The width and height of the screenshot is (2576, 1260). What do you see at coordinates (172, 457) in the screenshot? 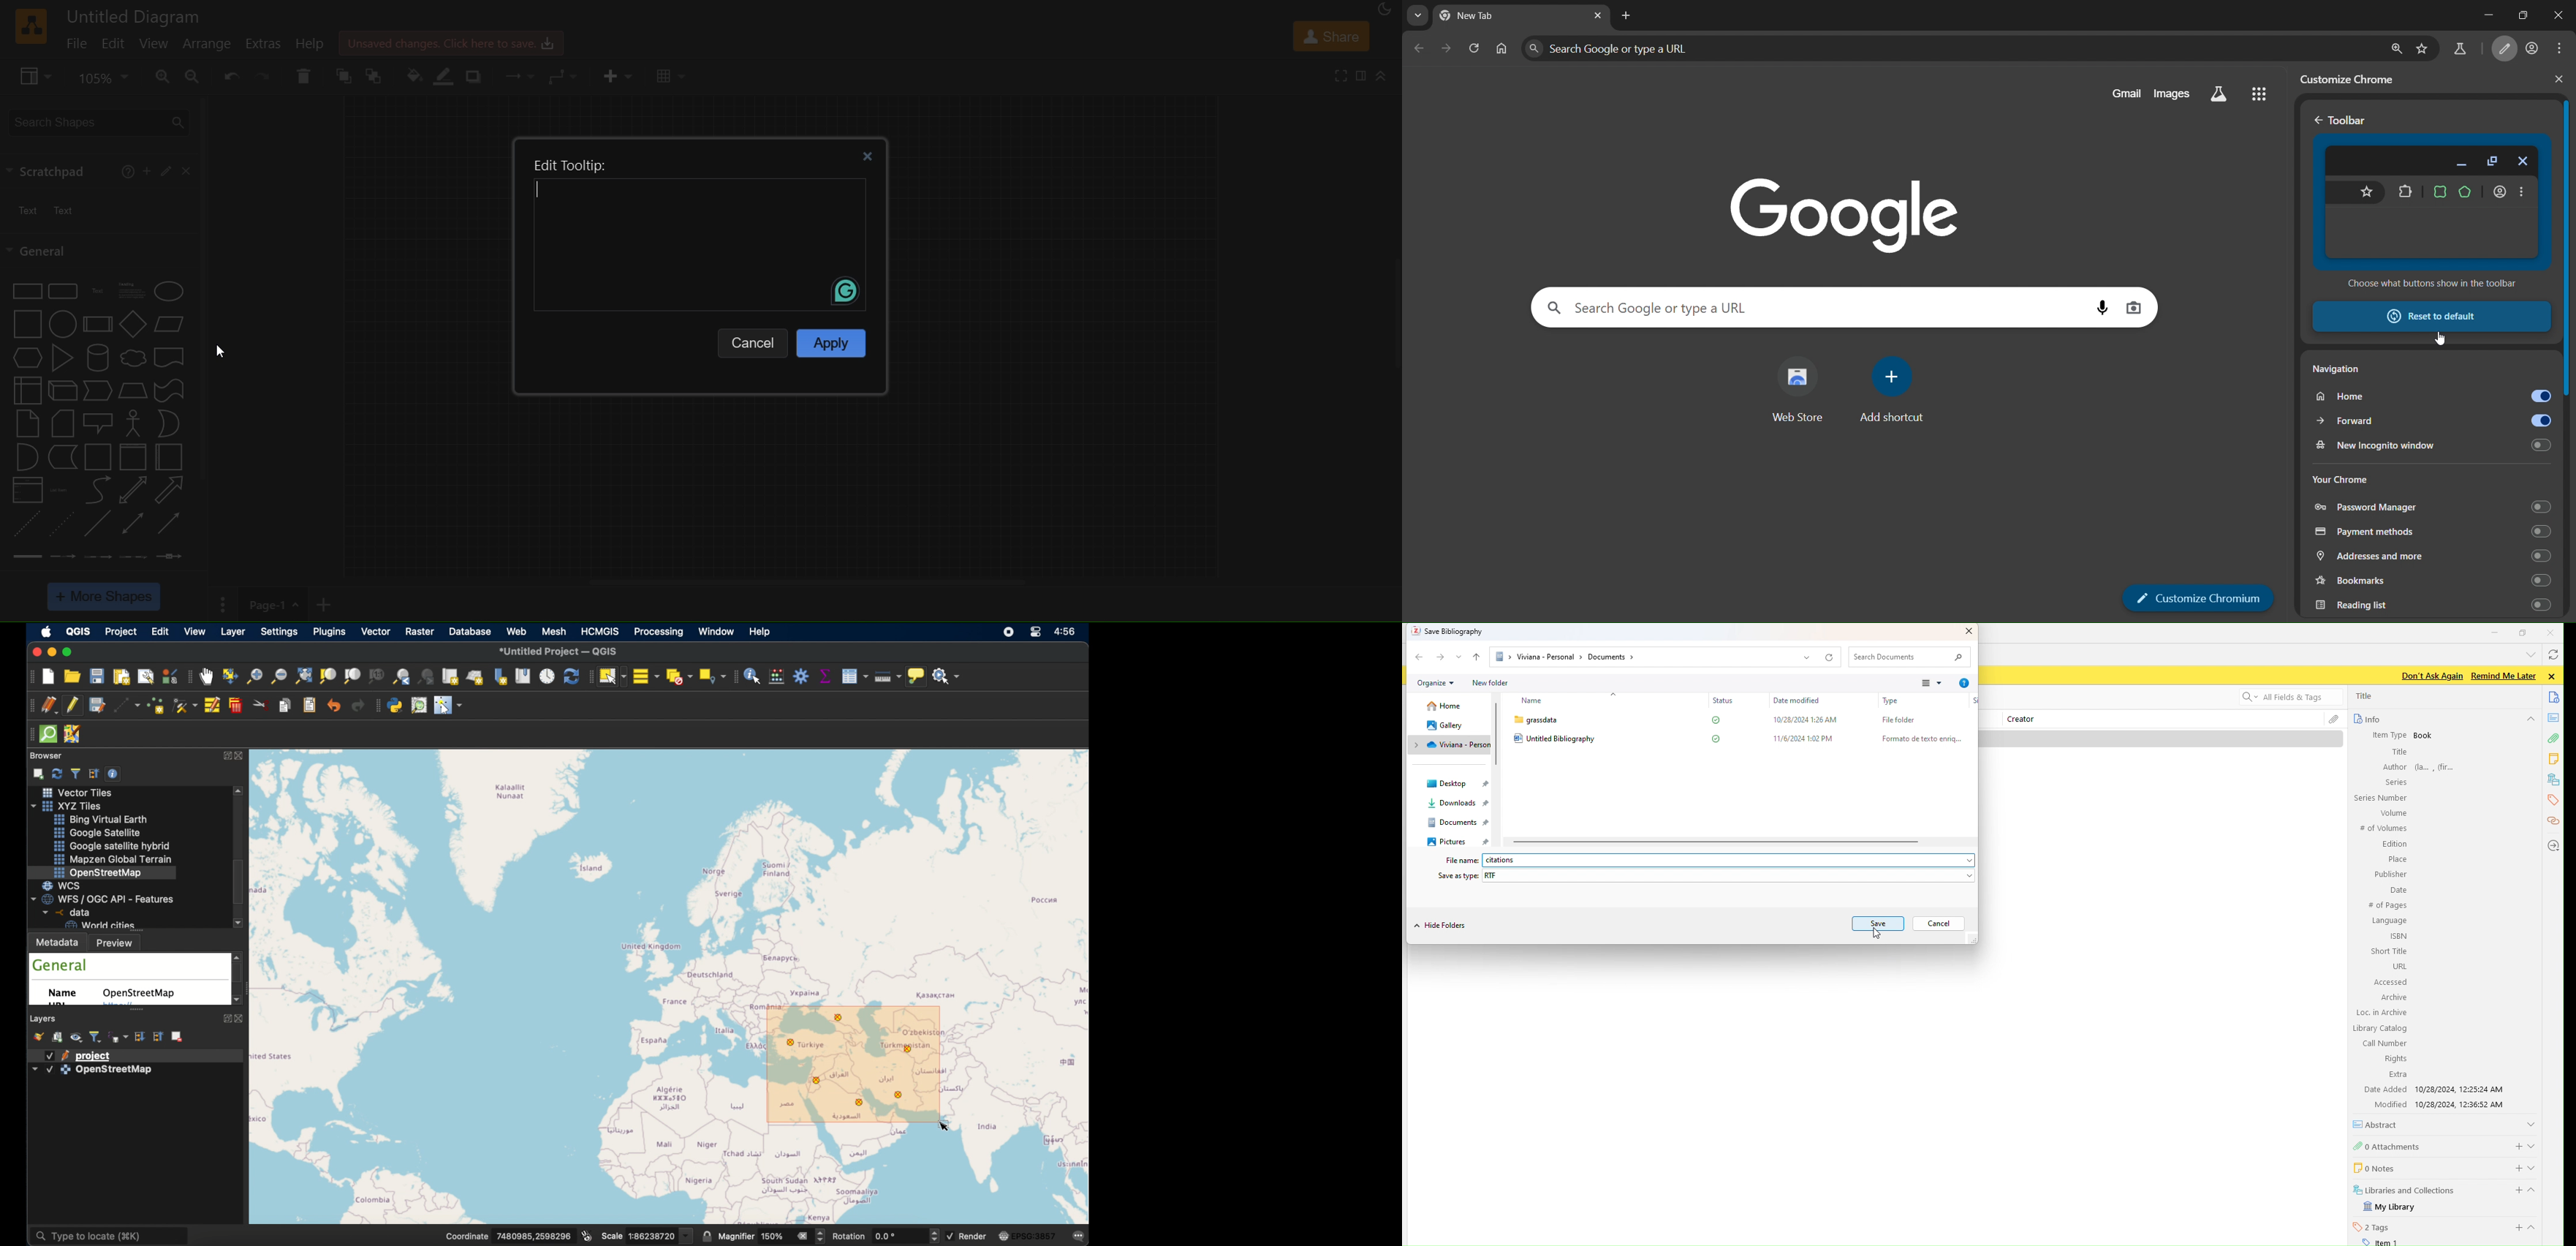
I see `horizontal container` at bounding box center [172, 457].